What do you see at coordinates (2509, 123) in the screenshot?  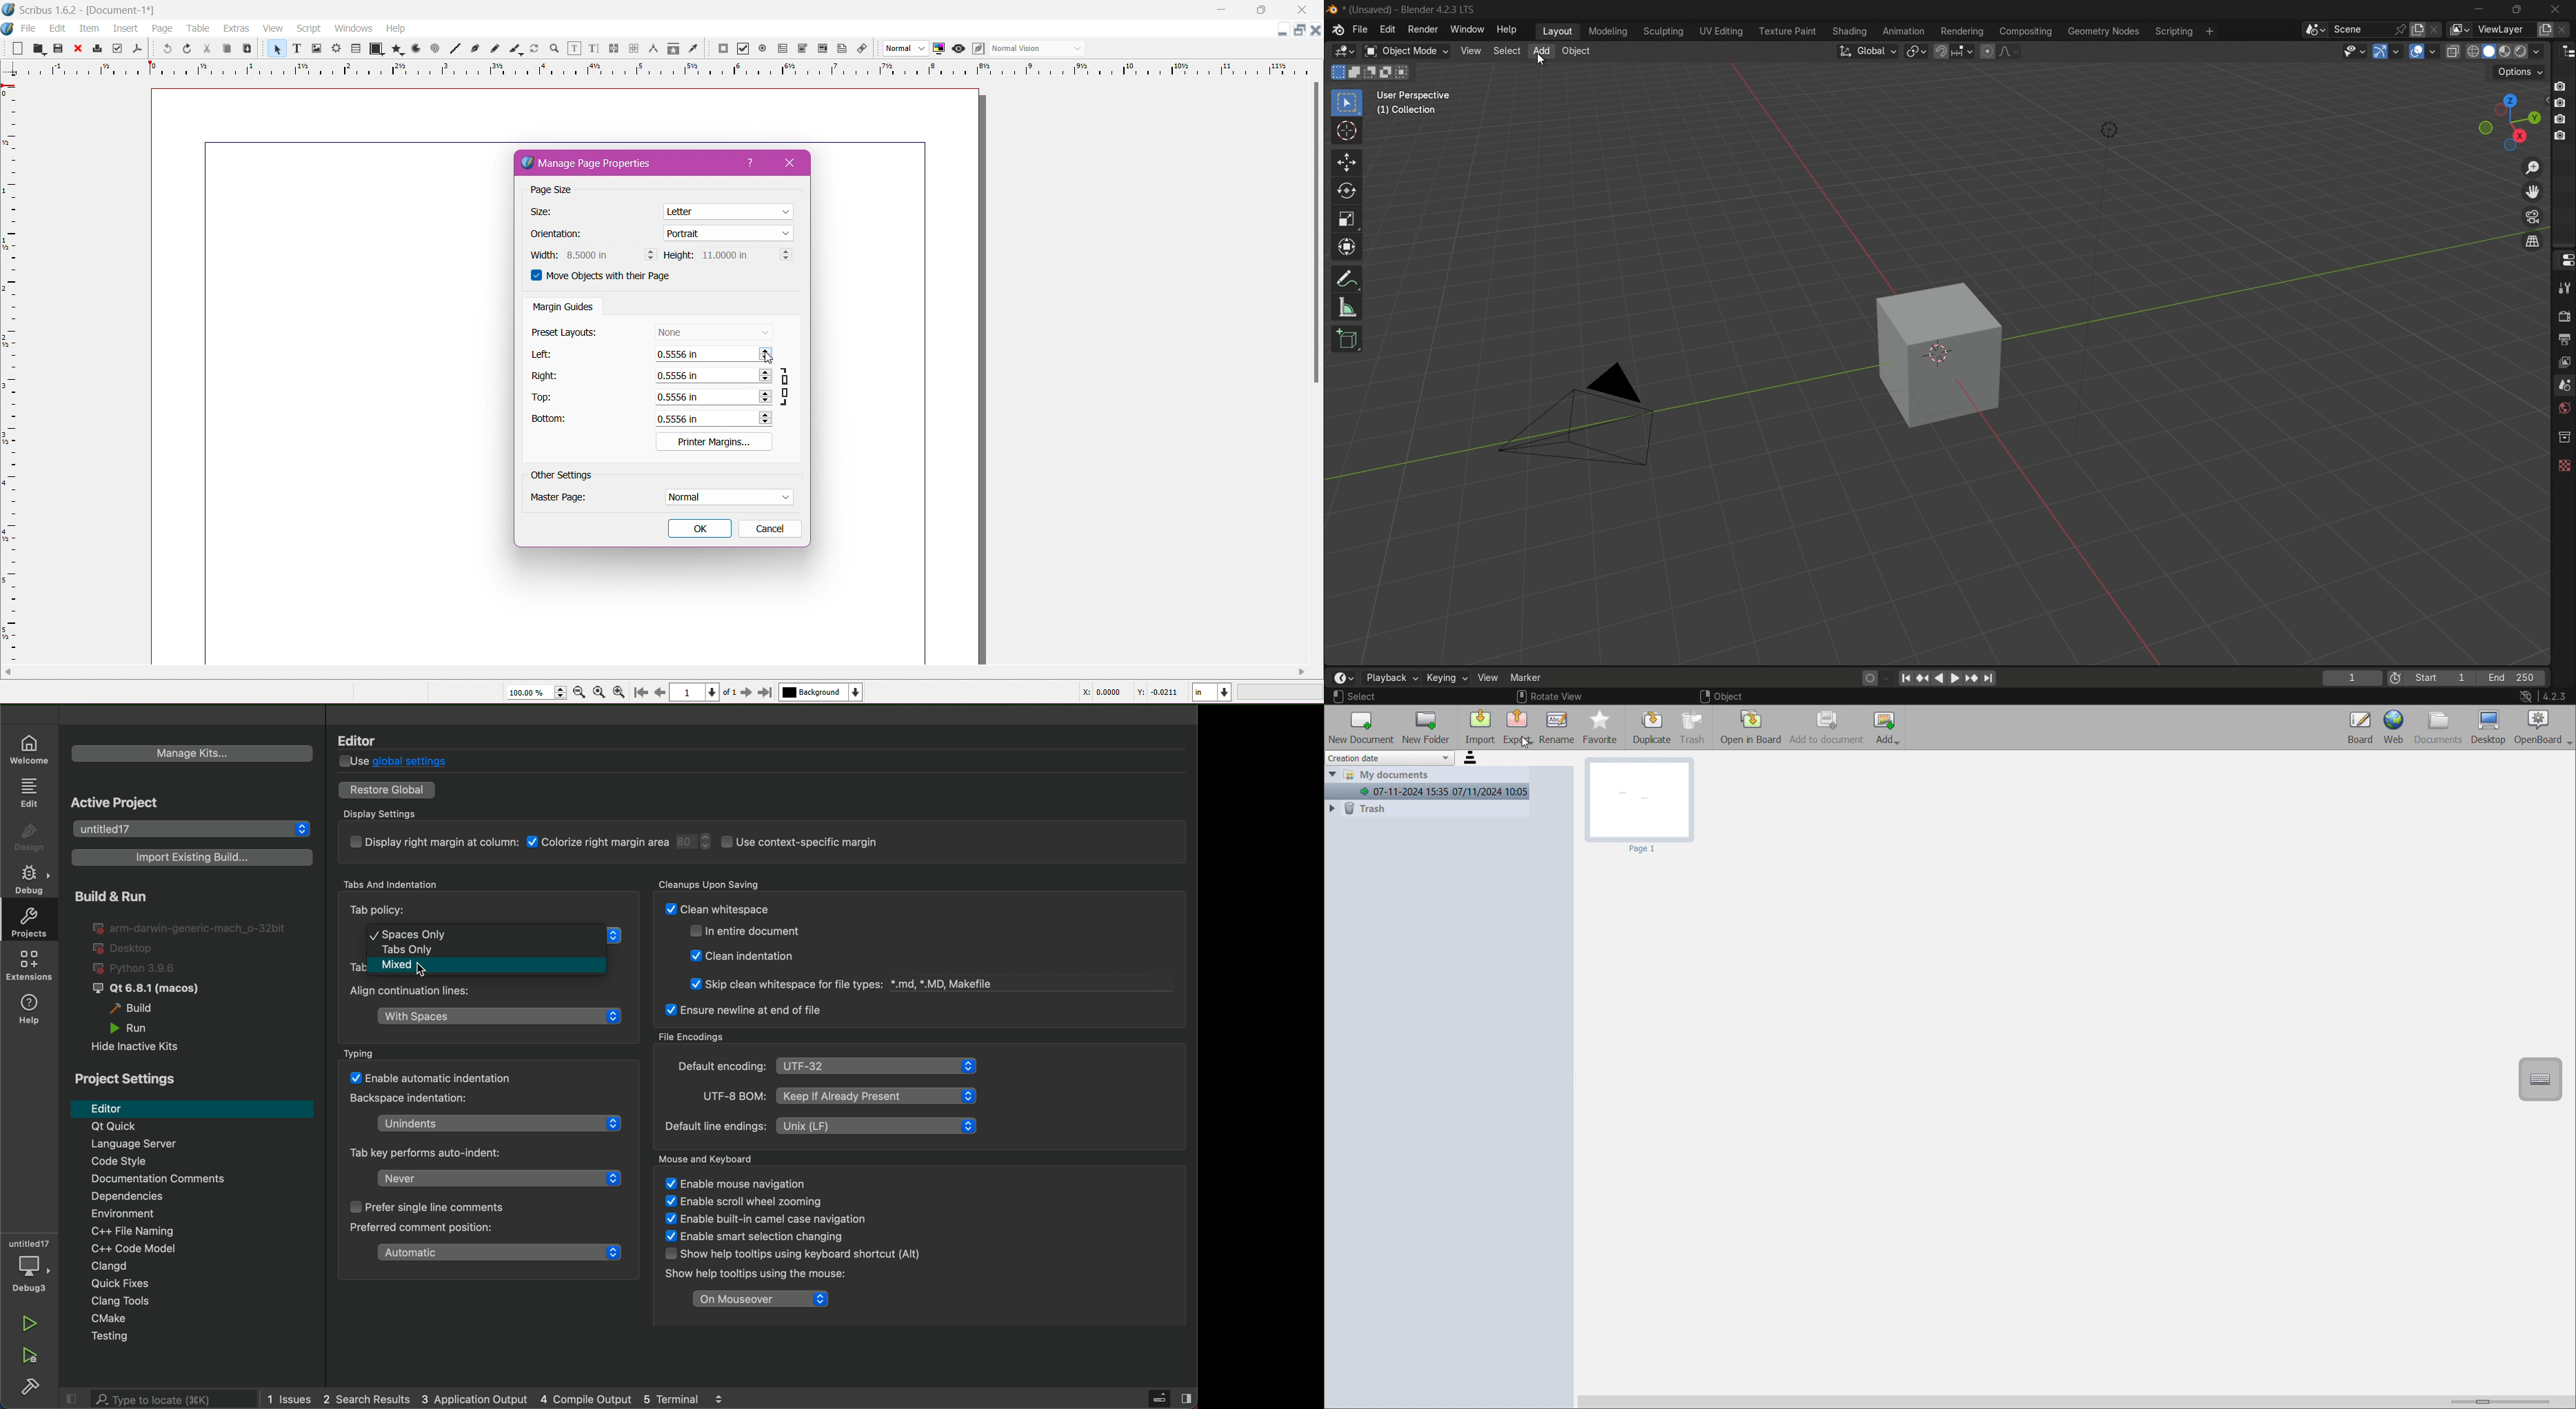 I see `preset viewpoint` at bounding box center [2509, 123].